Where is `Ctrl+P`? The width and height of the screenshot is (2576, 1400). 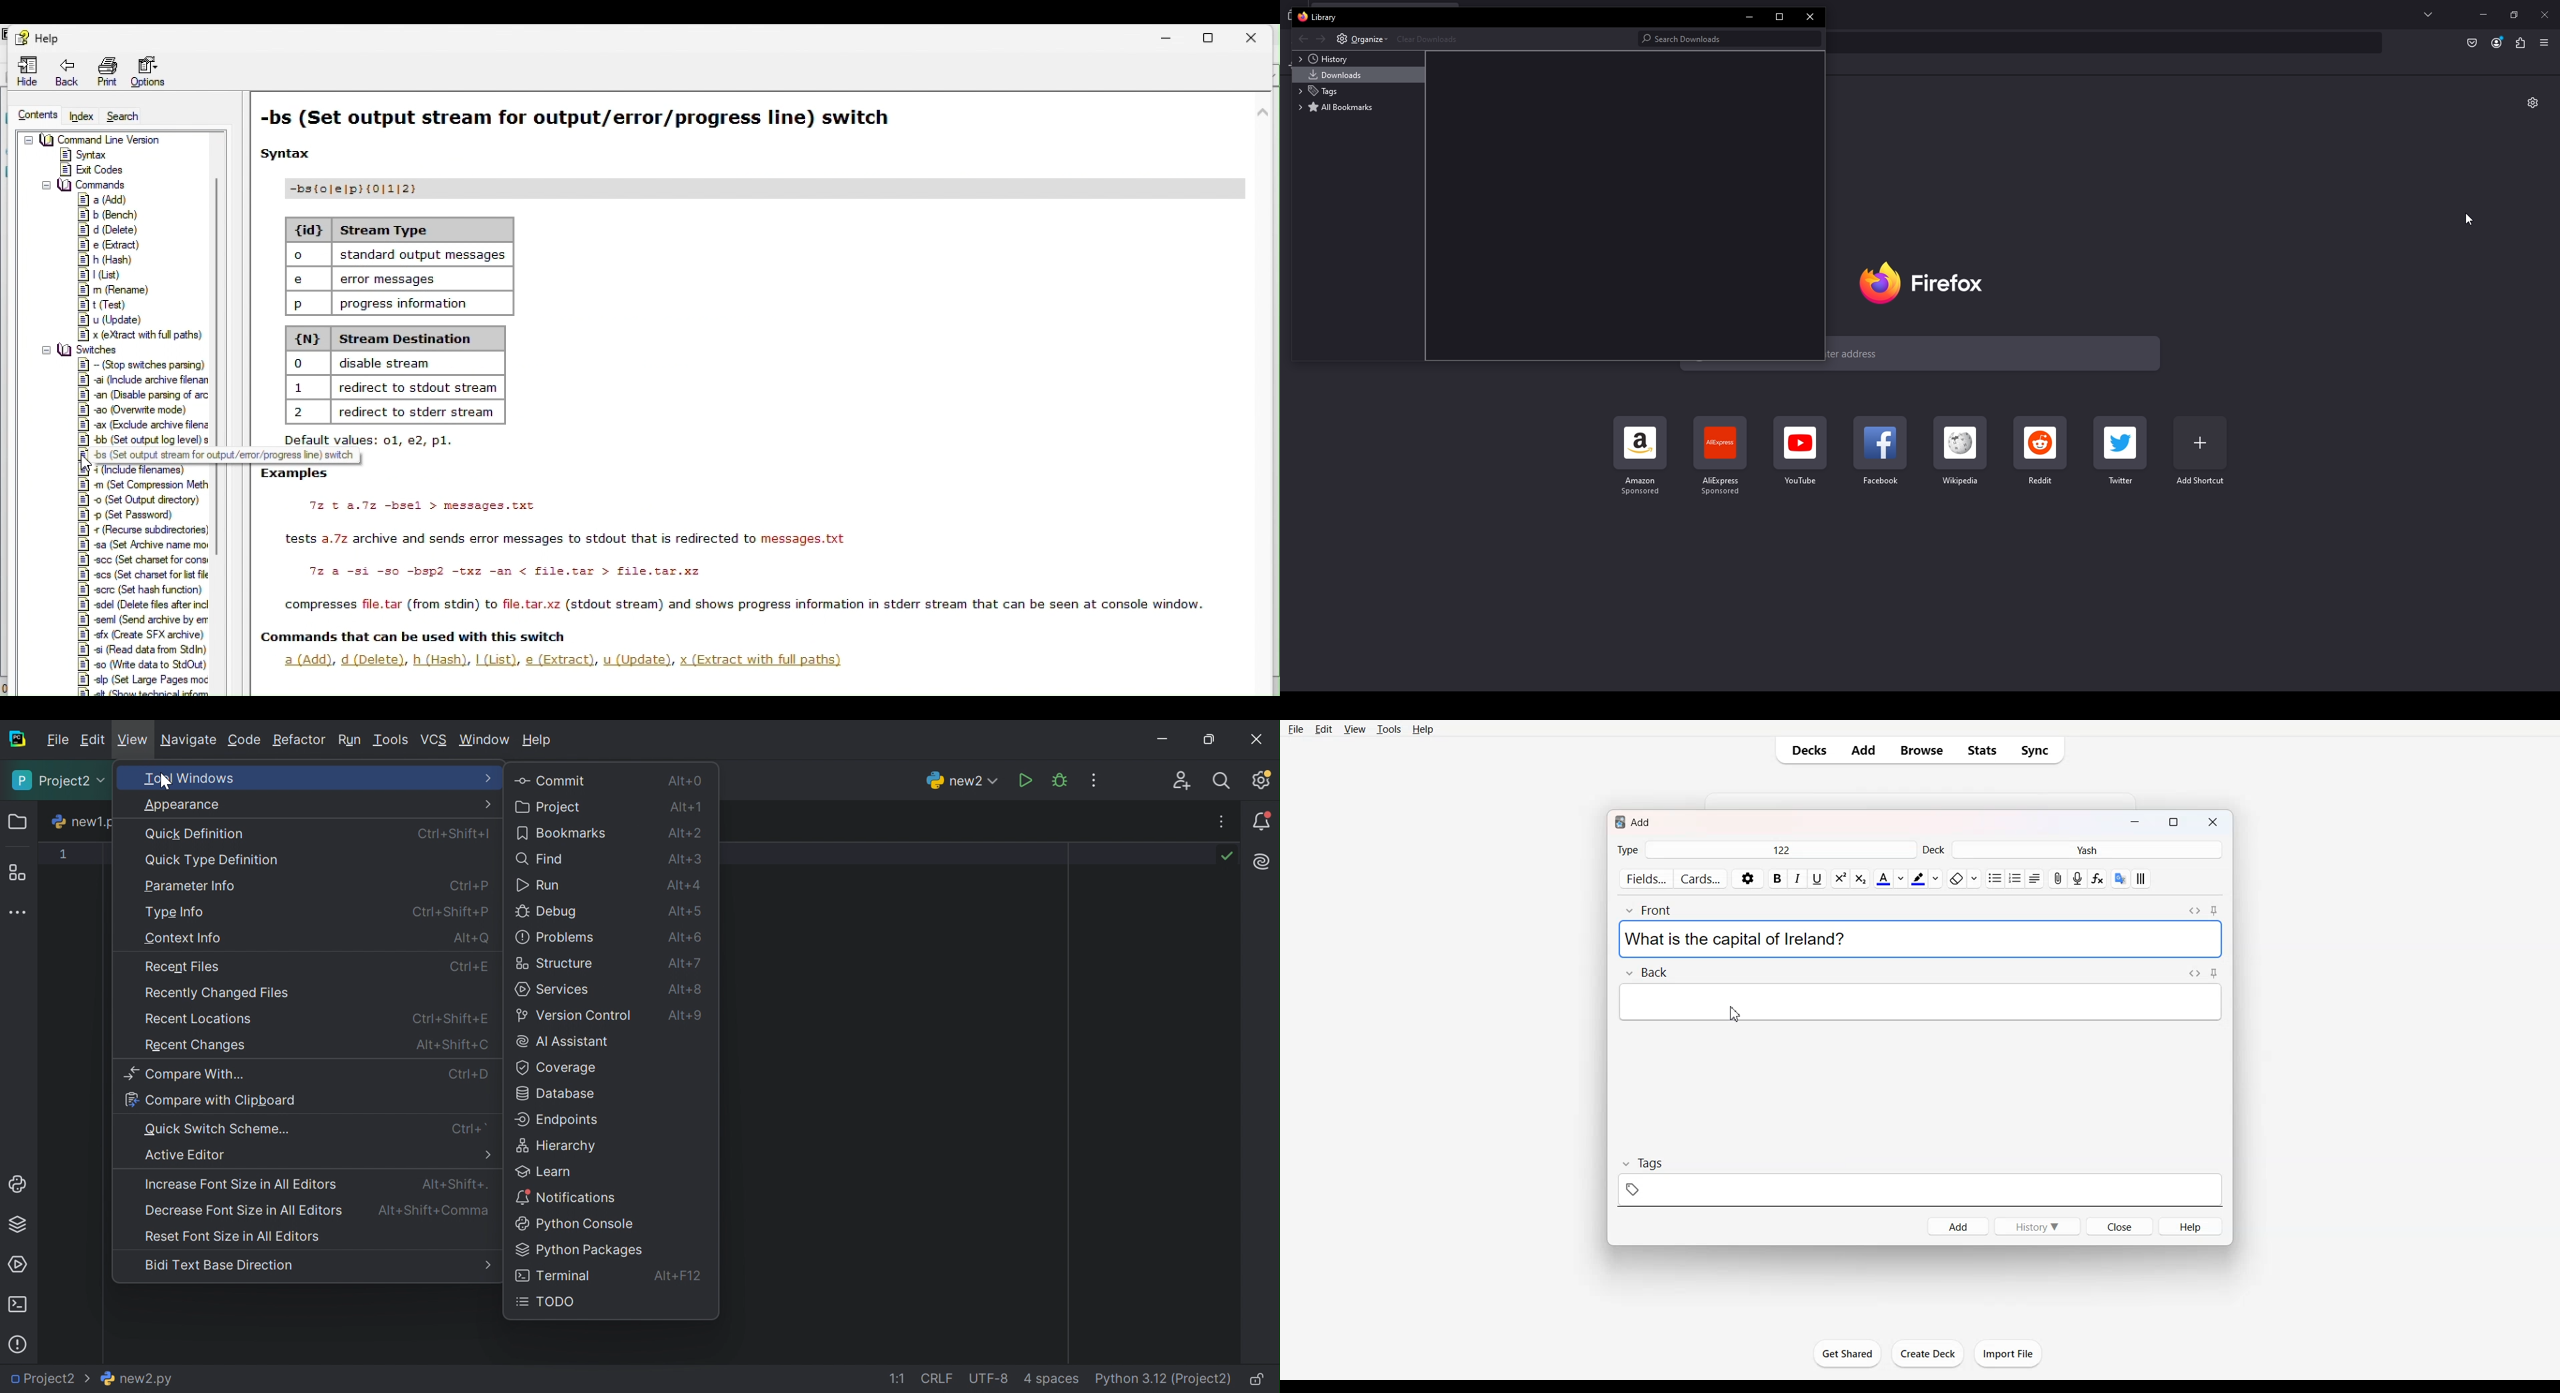 Ctrl+P is located at coordinates (468, 884).